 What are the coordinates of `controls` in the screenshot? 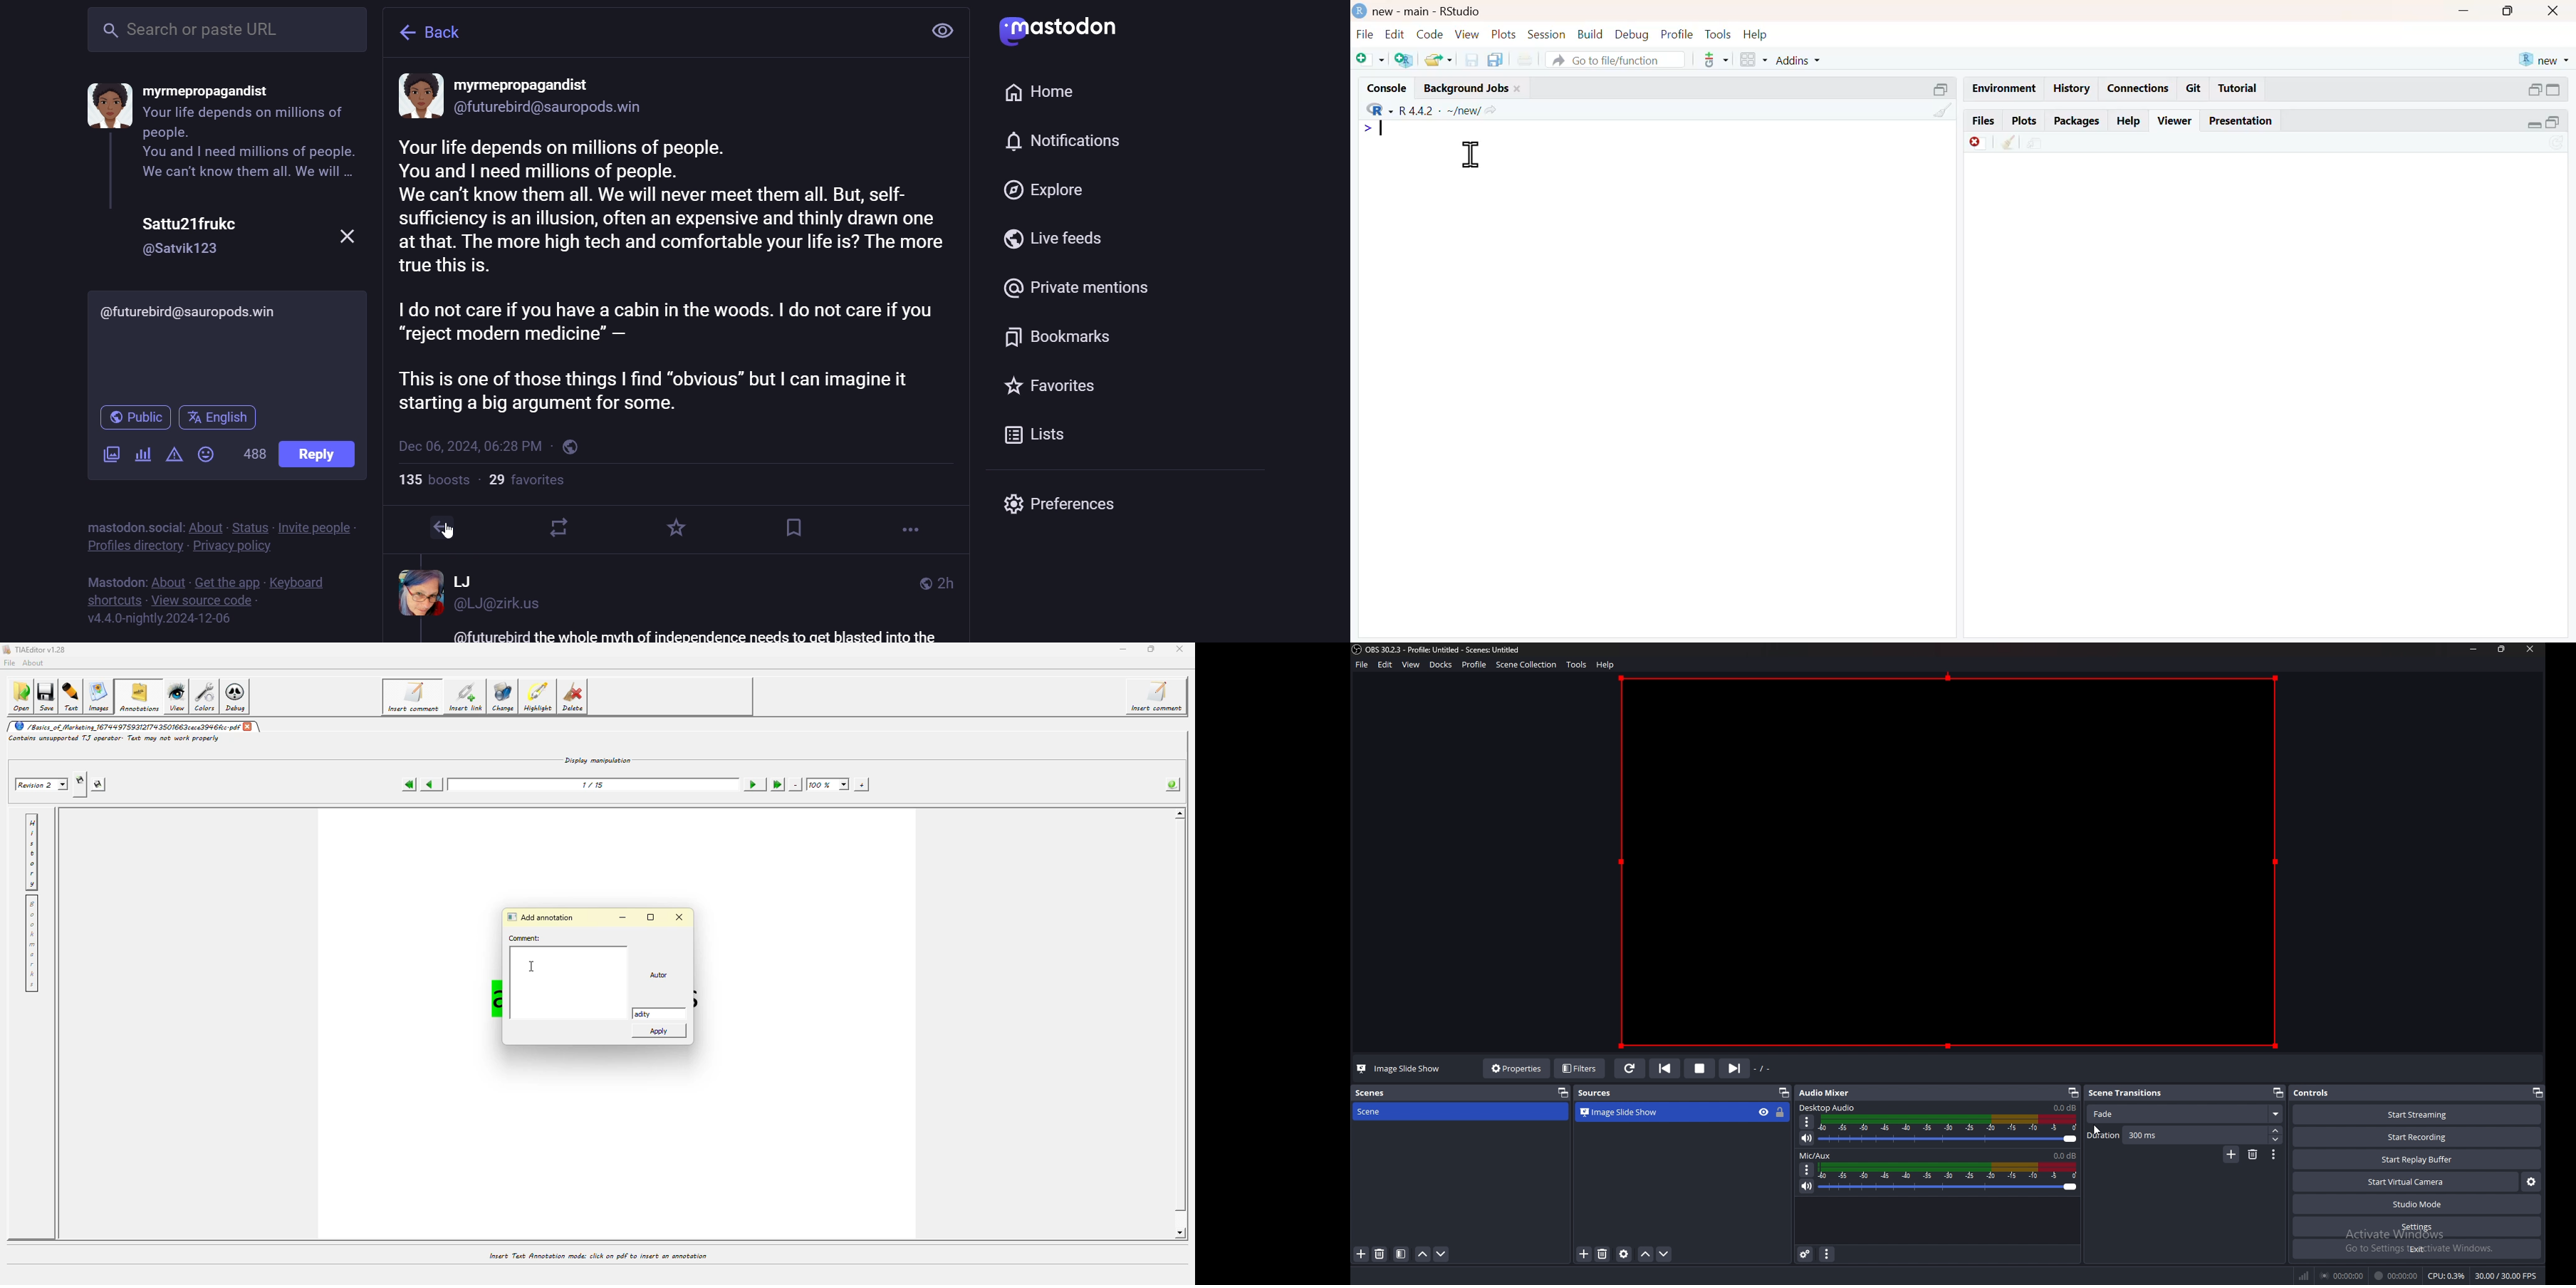 It's located at (2319, 1093).